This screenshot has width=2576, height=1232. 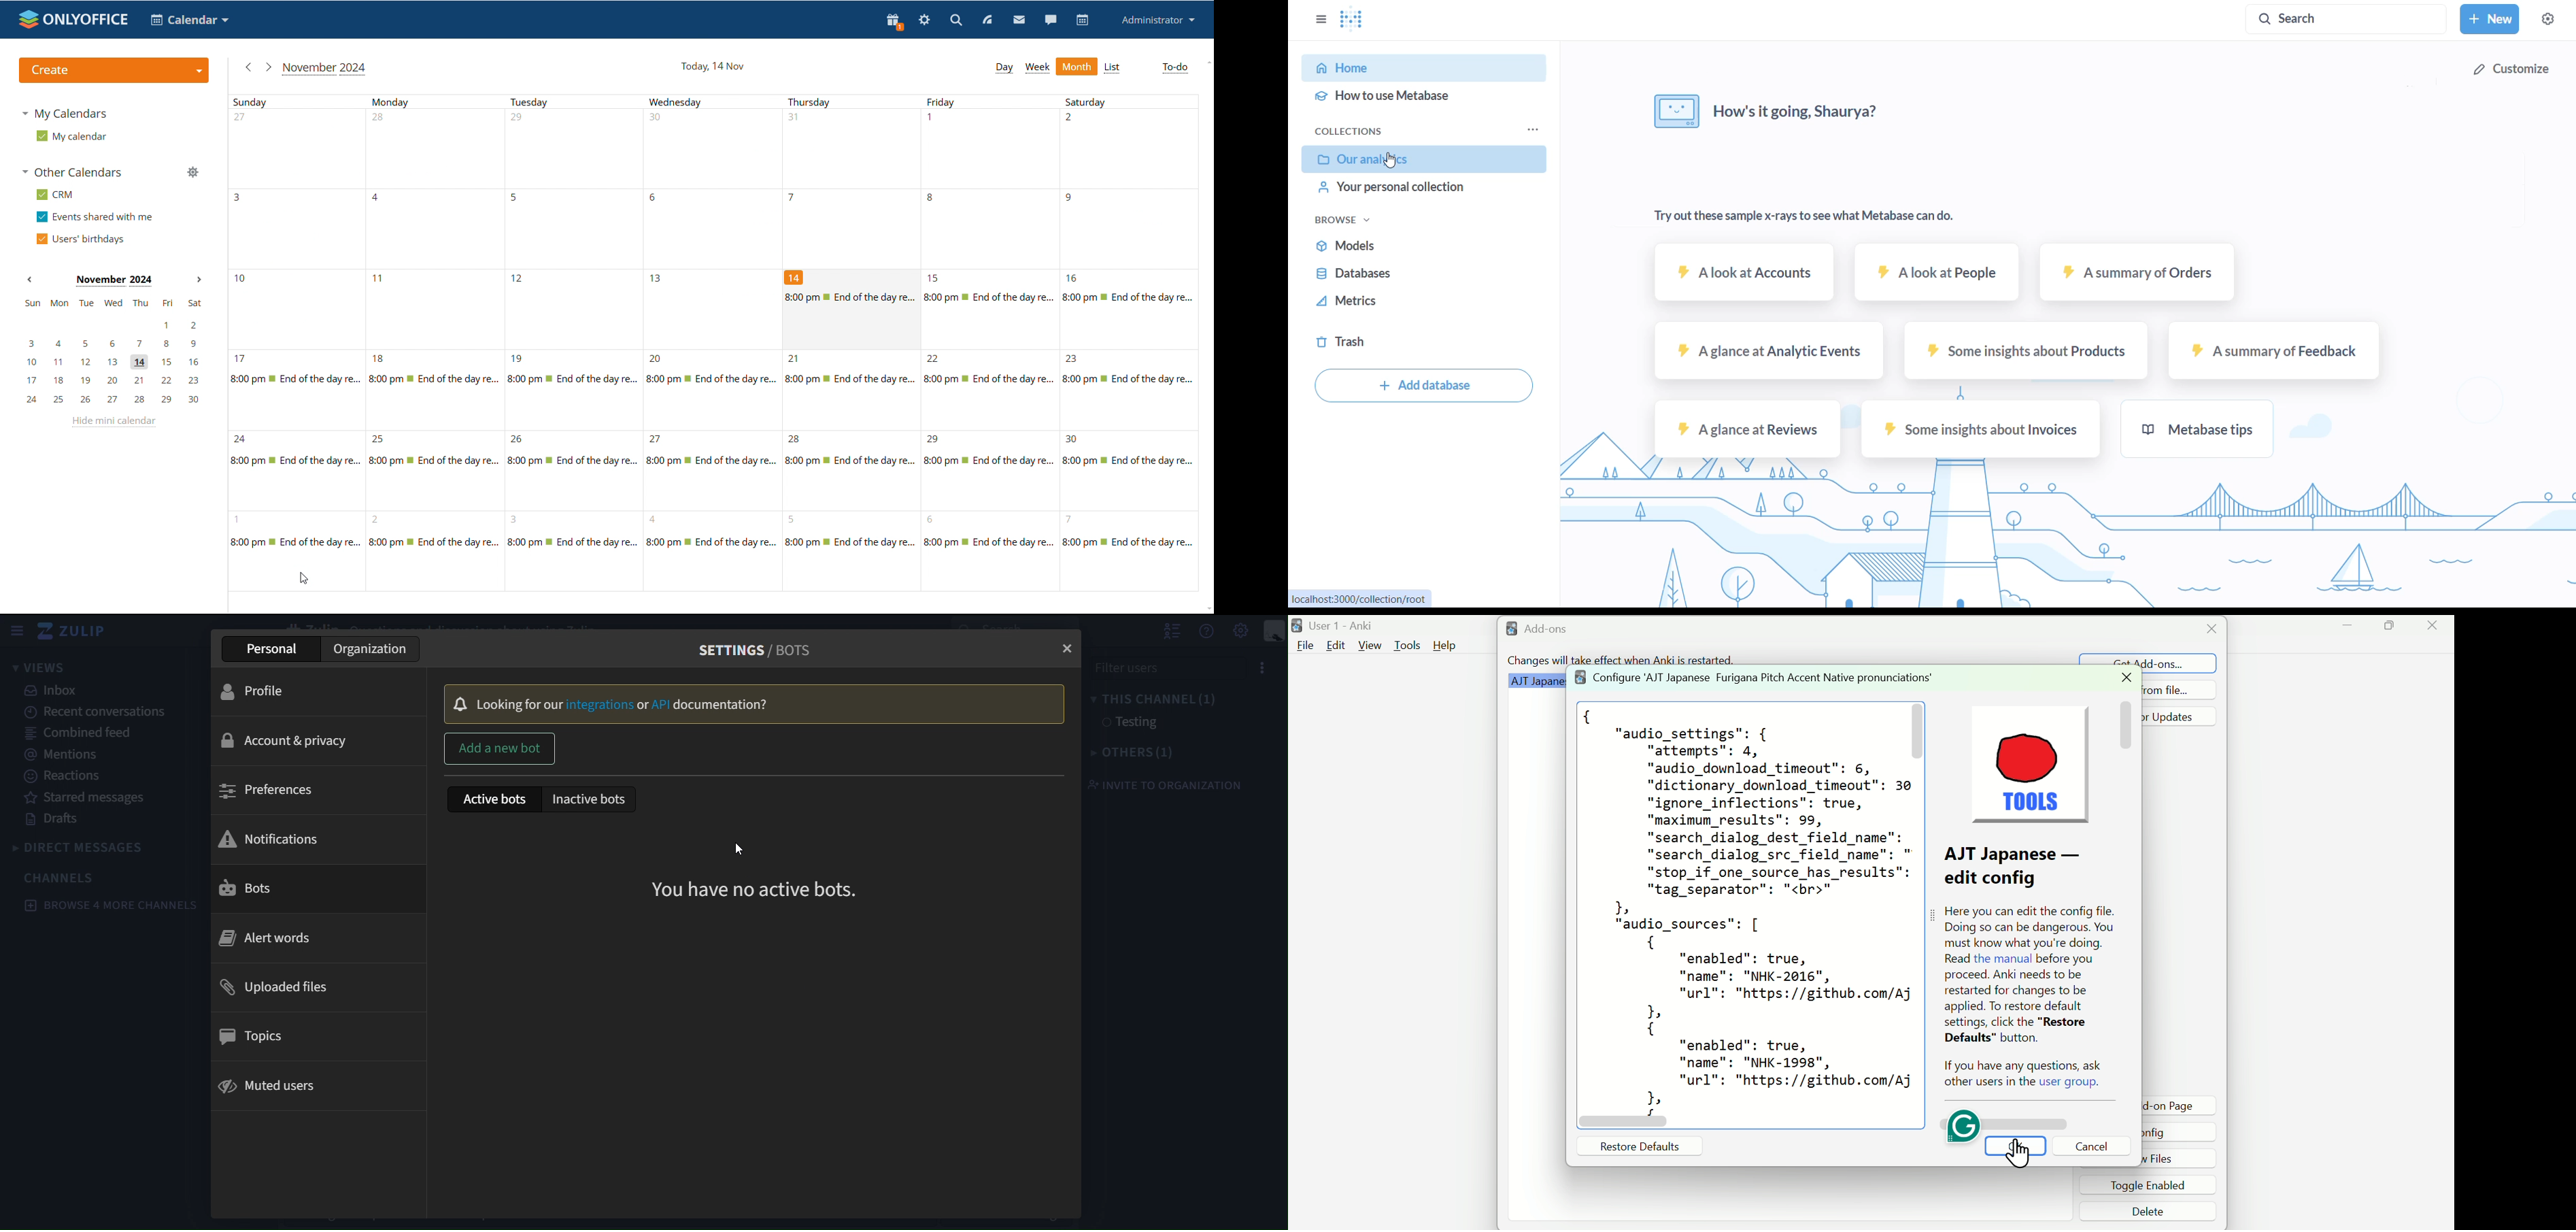 I want to click on Cursor, so click(x=2018, y=1153).